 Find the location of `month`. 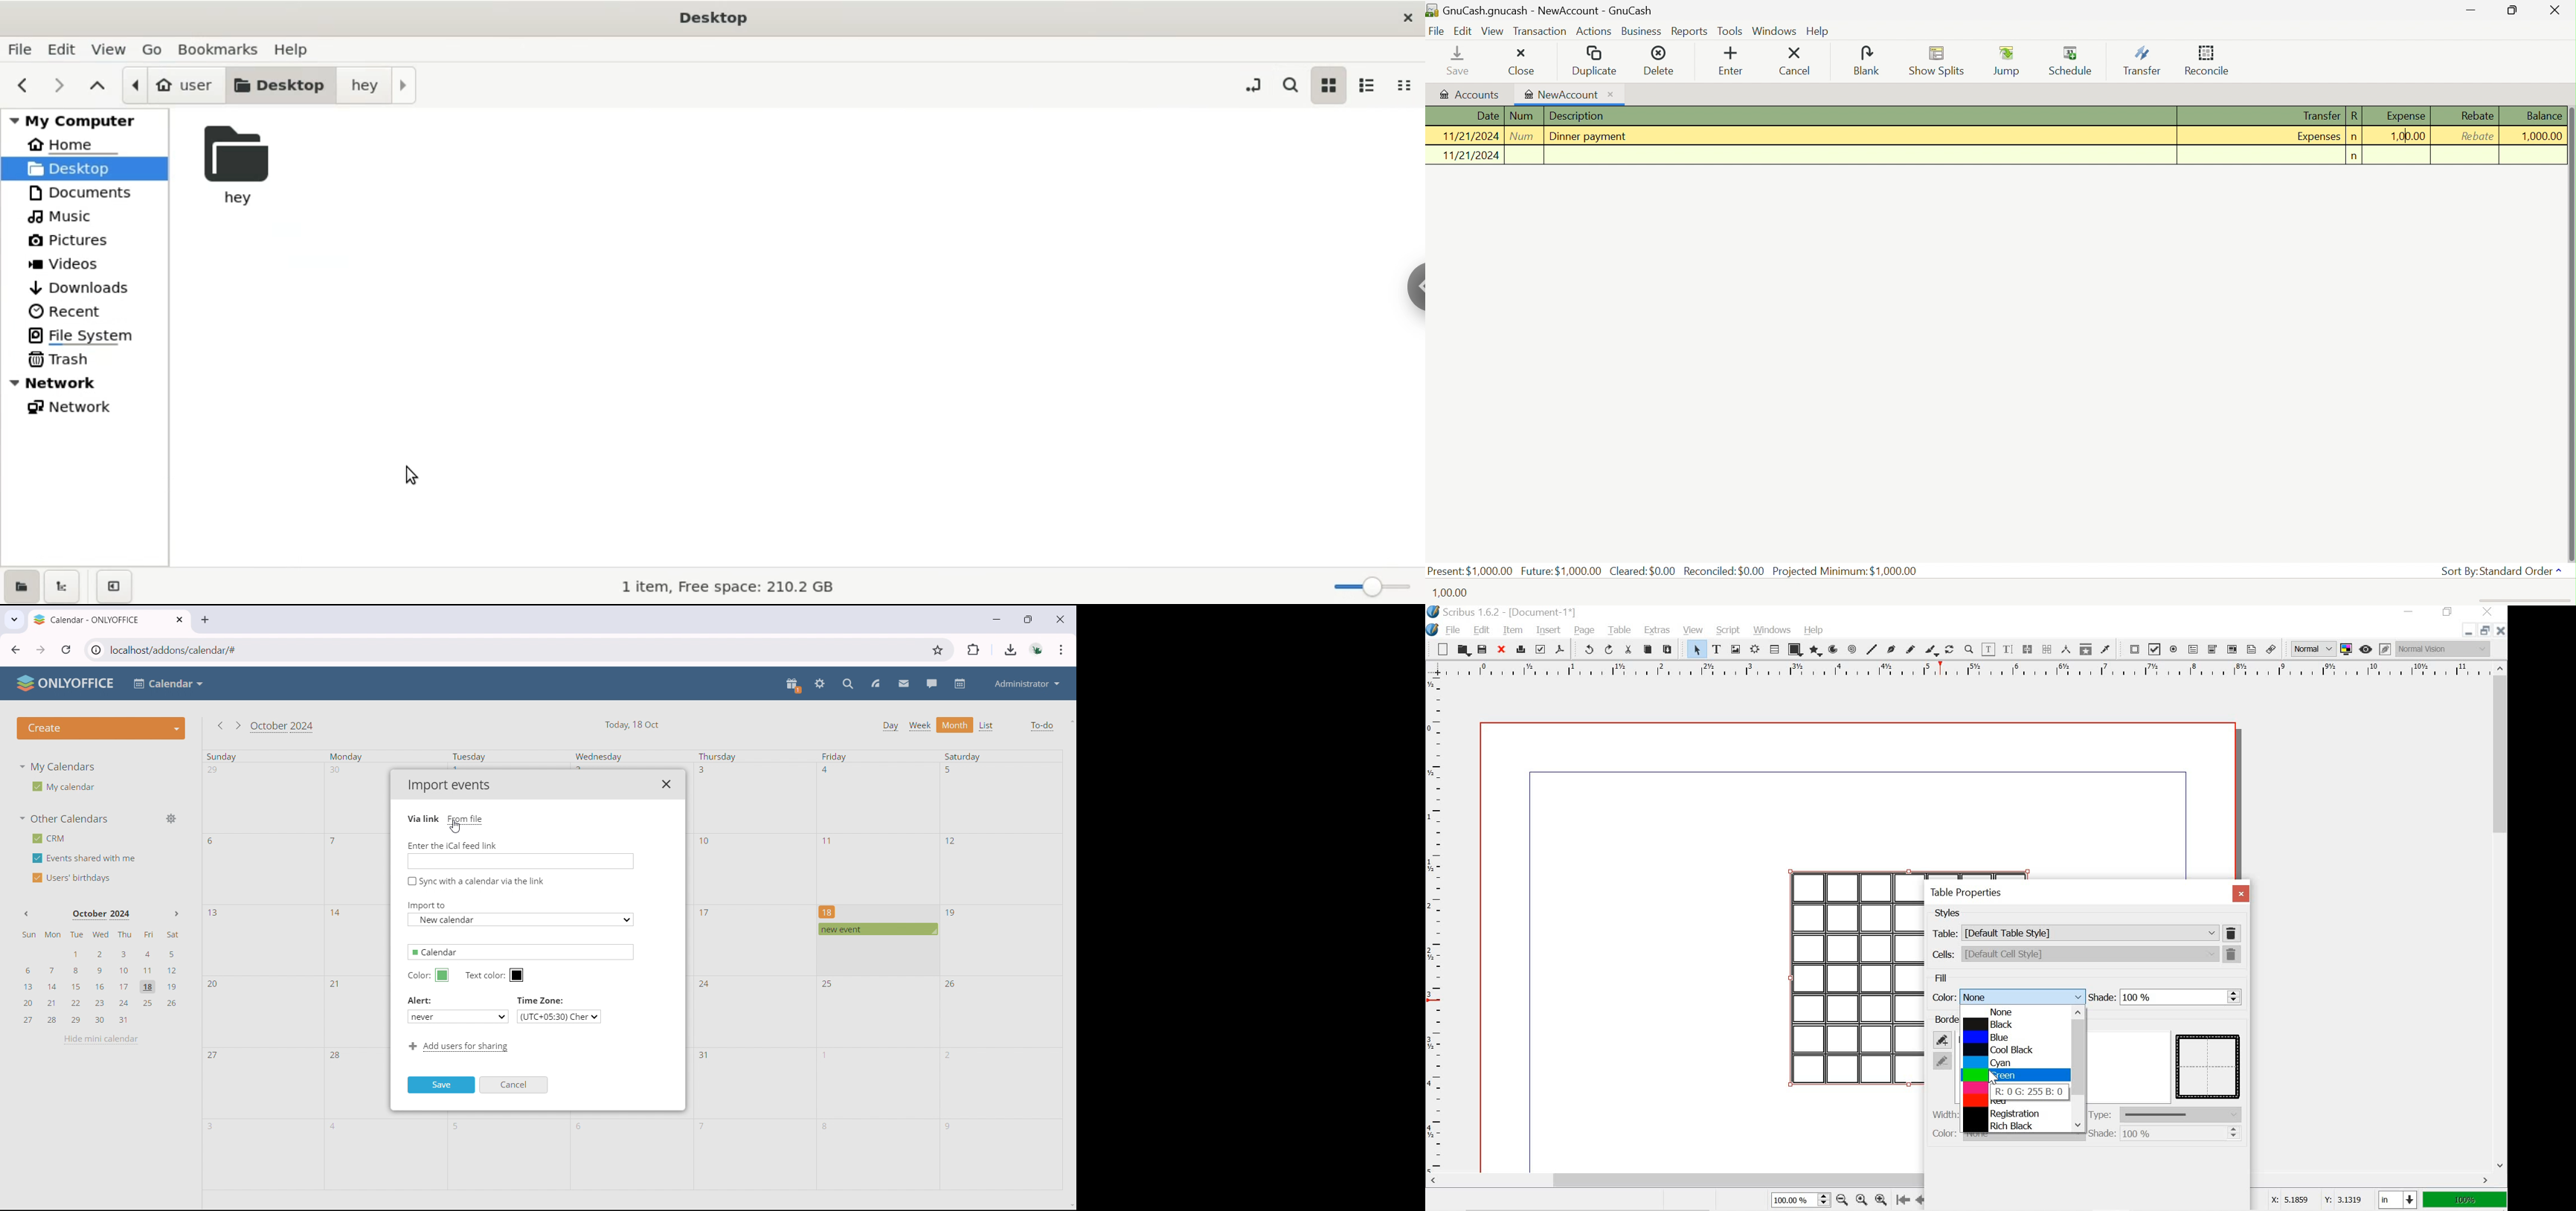

month is located at coordinates (955, 725).